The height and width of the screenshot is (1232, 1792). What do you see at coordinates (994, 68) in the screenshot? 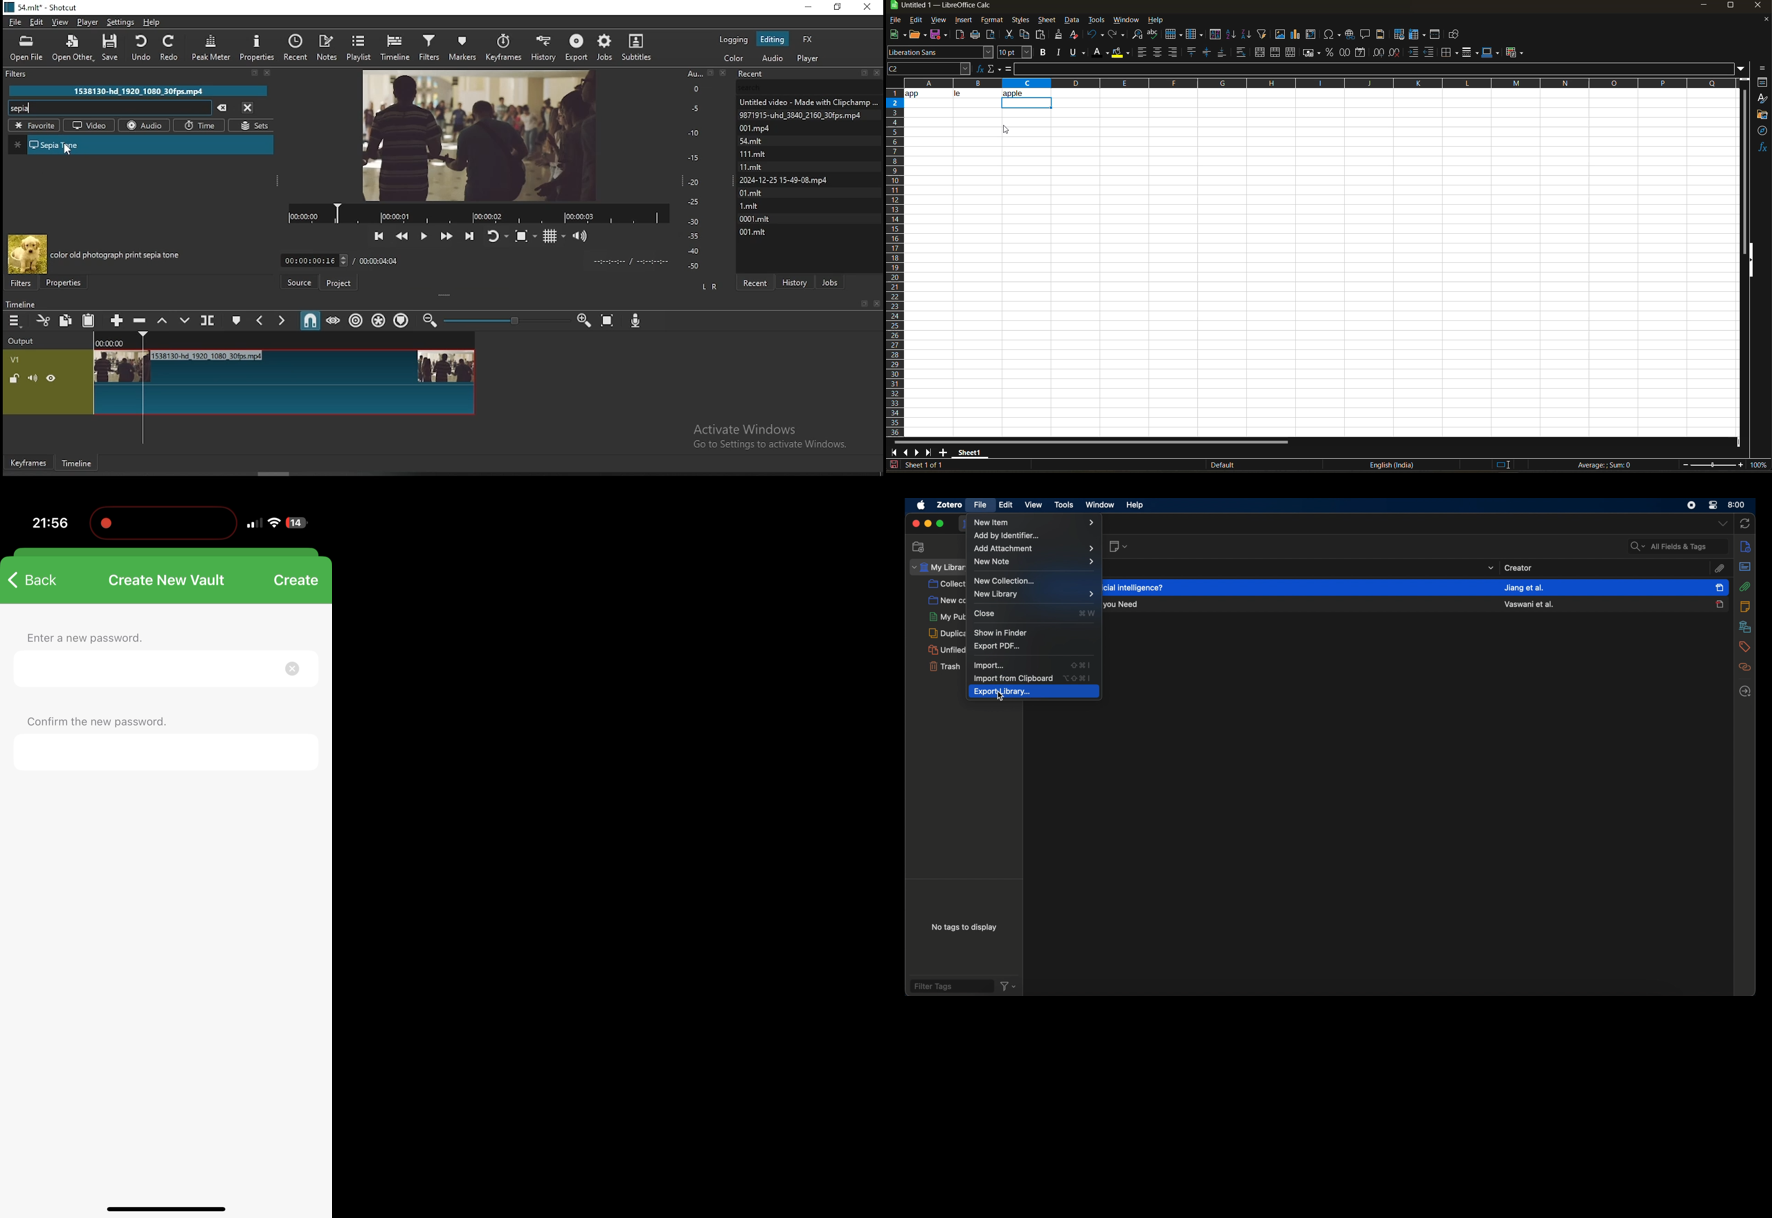
I see `select function` at bounding box center [994, 68].